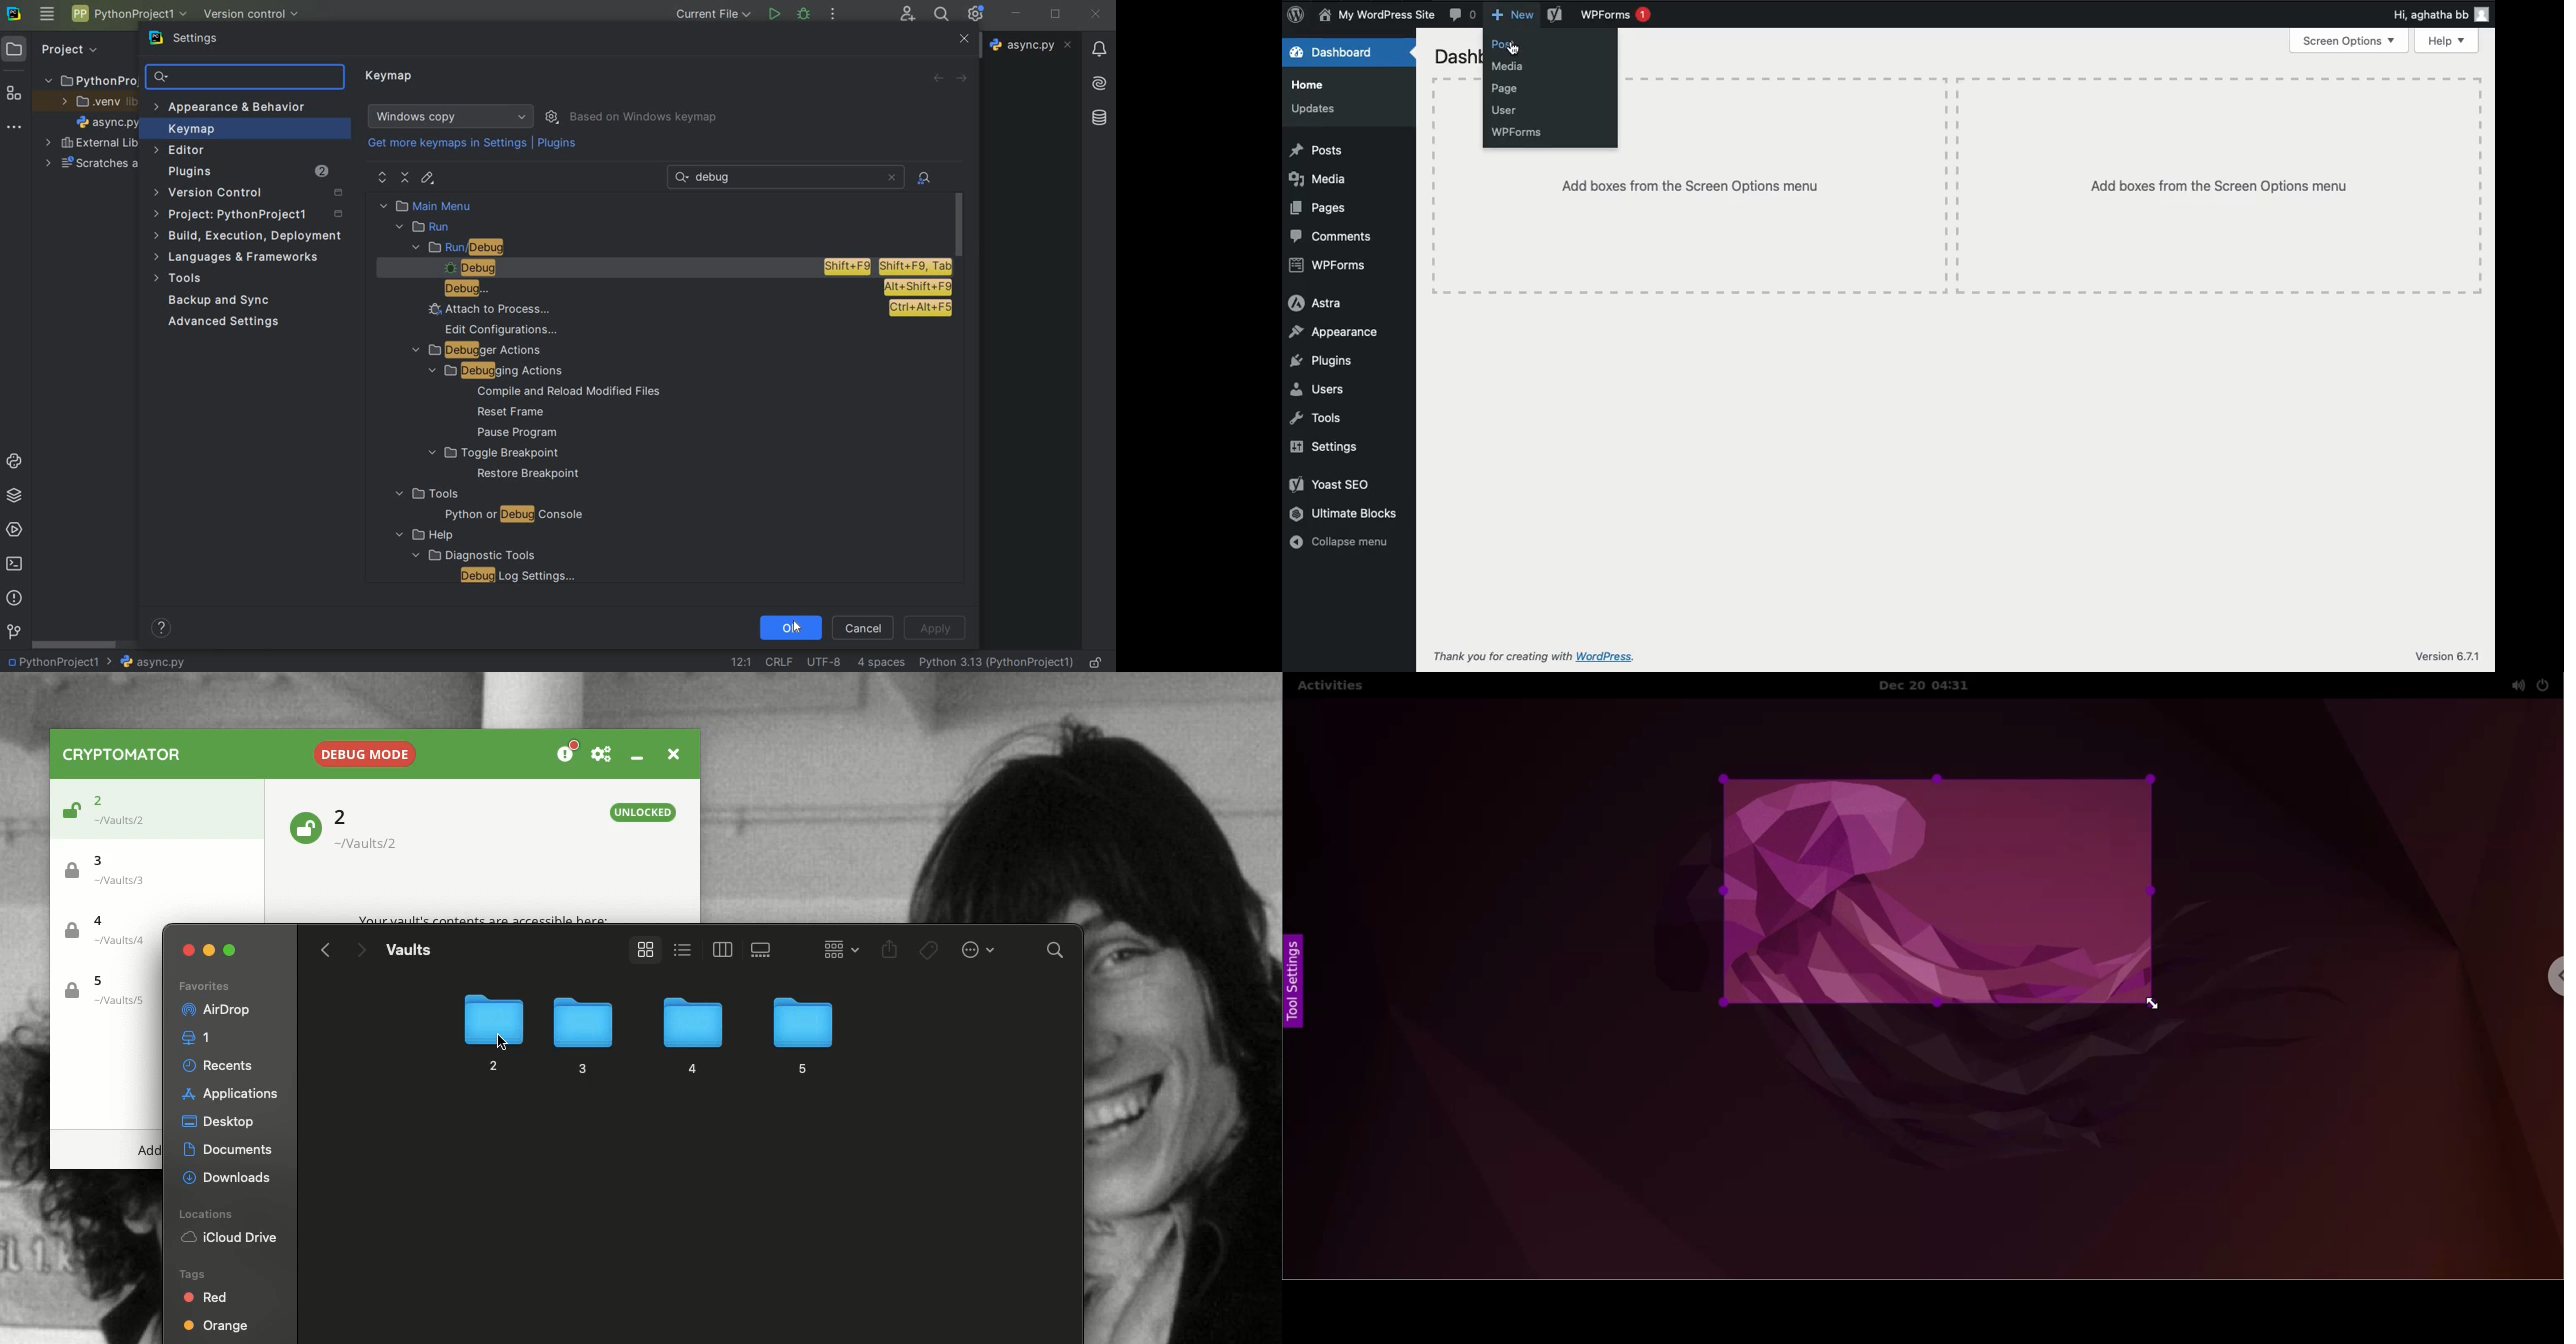  What do you see at coordinates (930, 950) in the screenshot?
I see `Tags` at bounding box center [930, 950].